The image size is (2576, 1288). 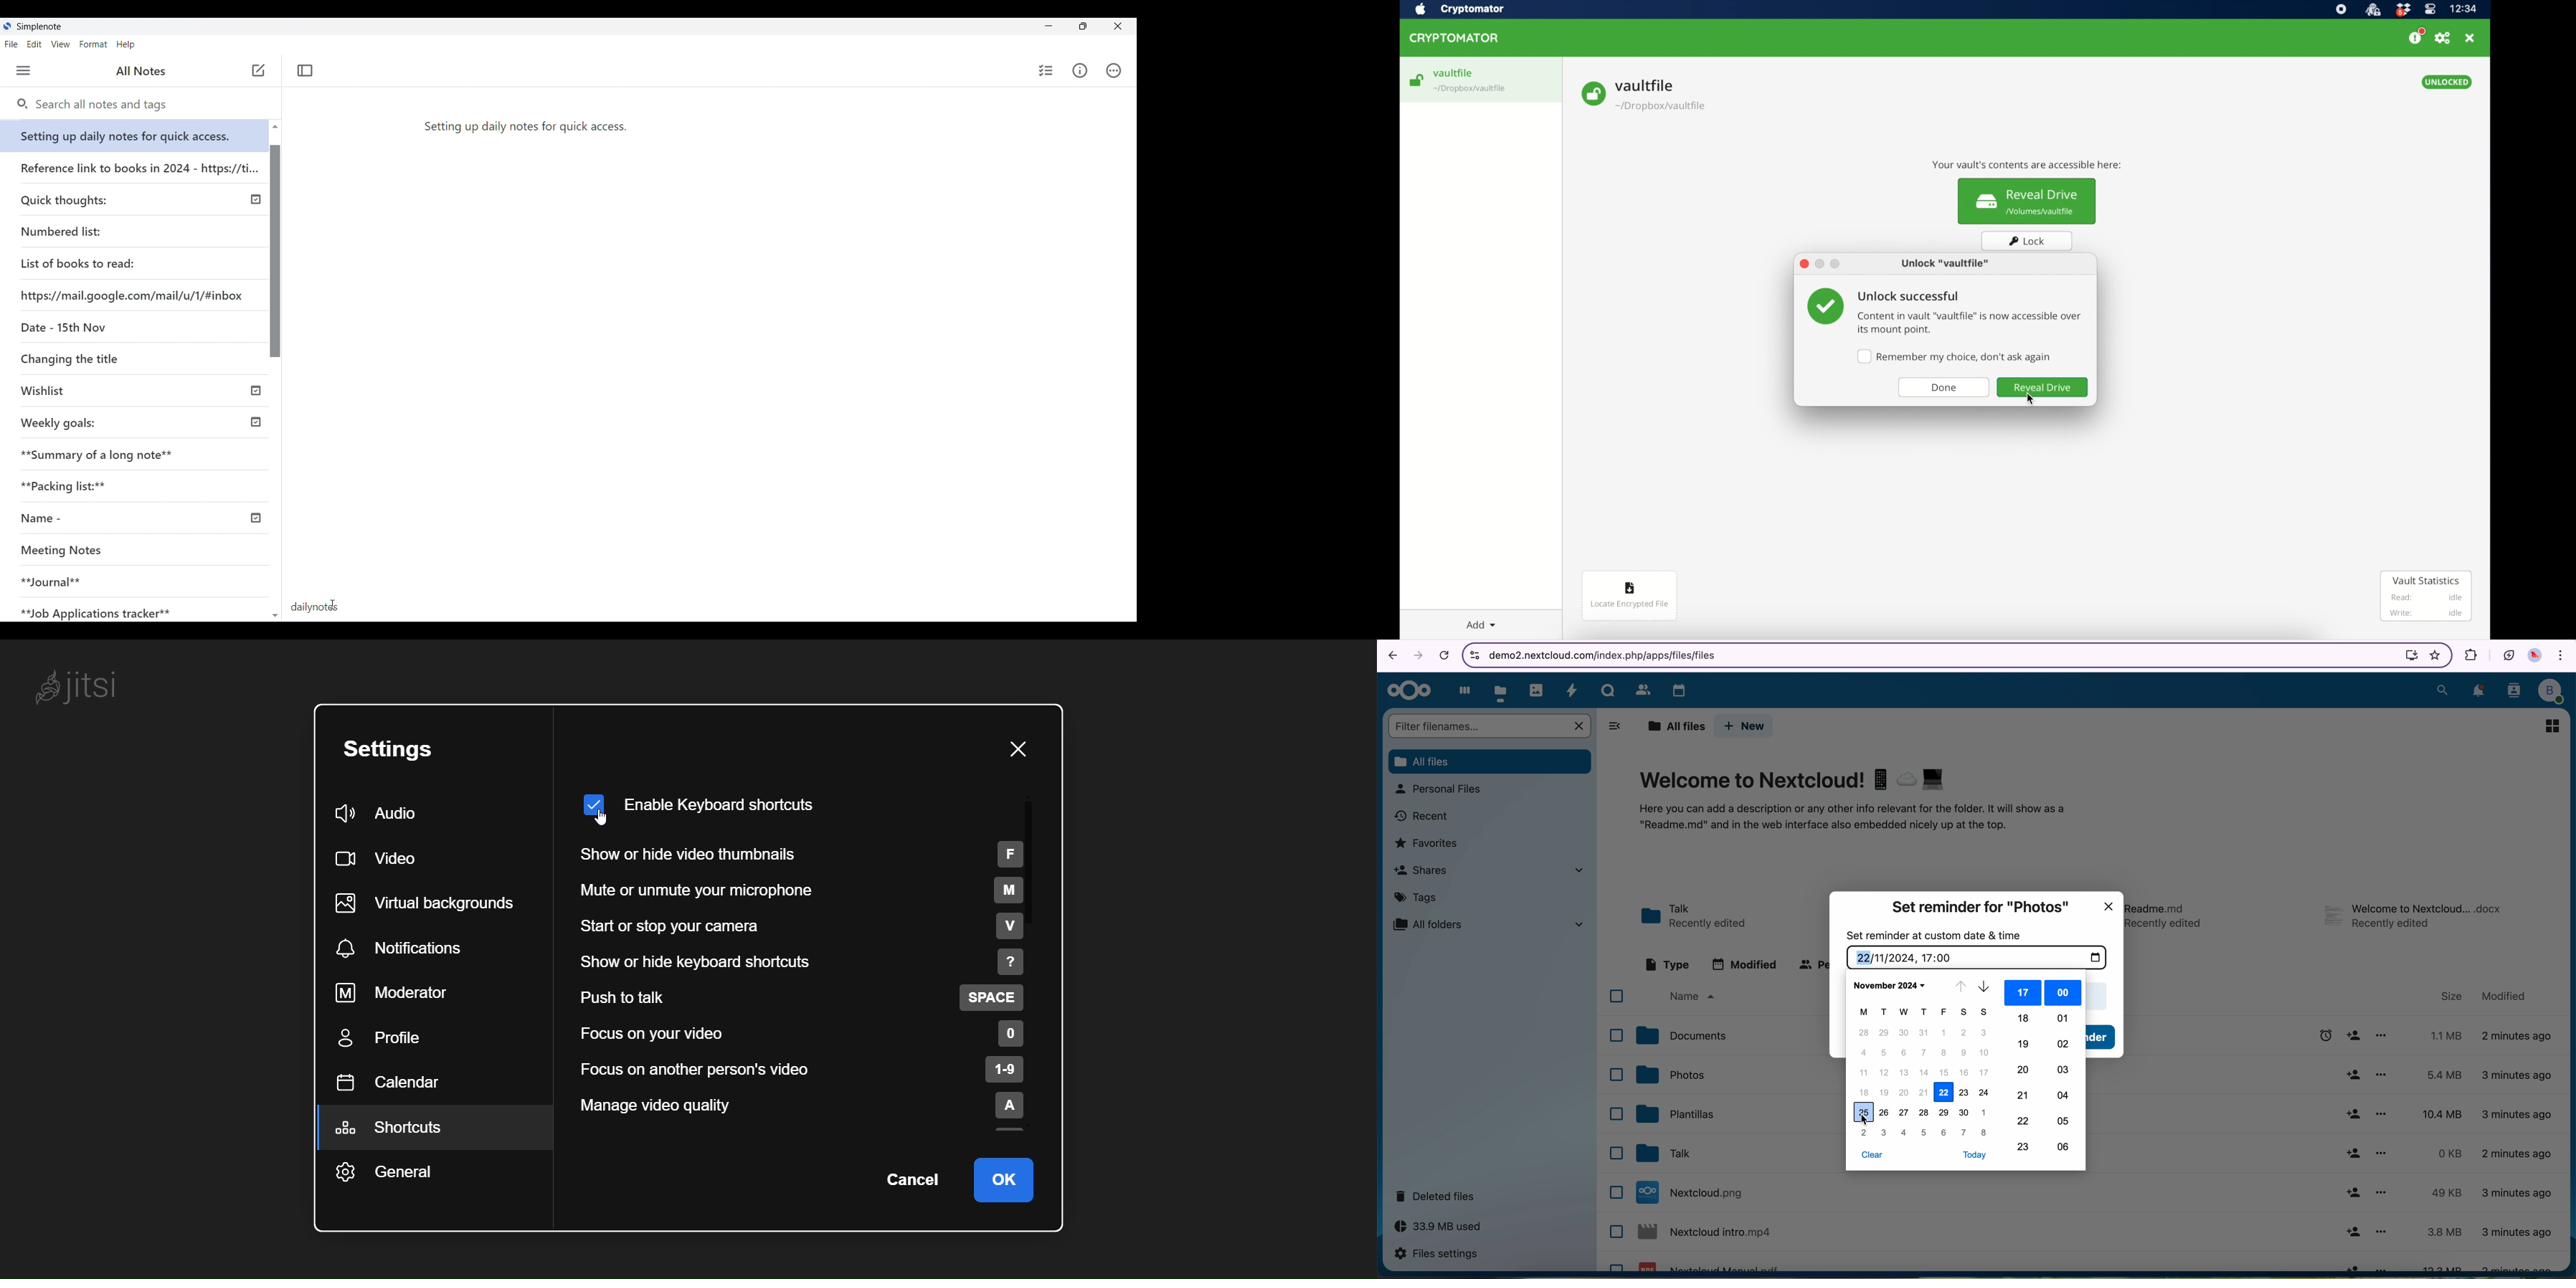 What do you see at coordinates (1442, 790) in the screenshot?
I see `personal files` at bounding box center [1442, 790].